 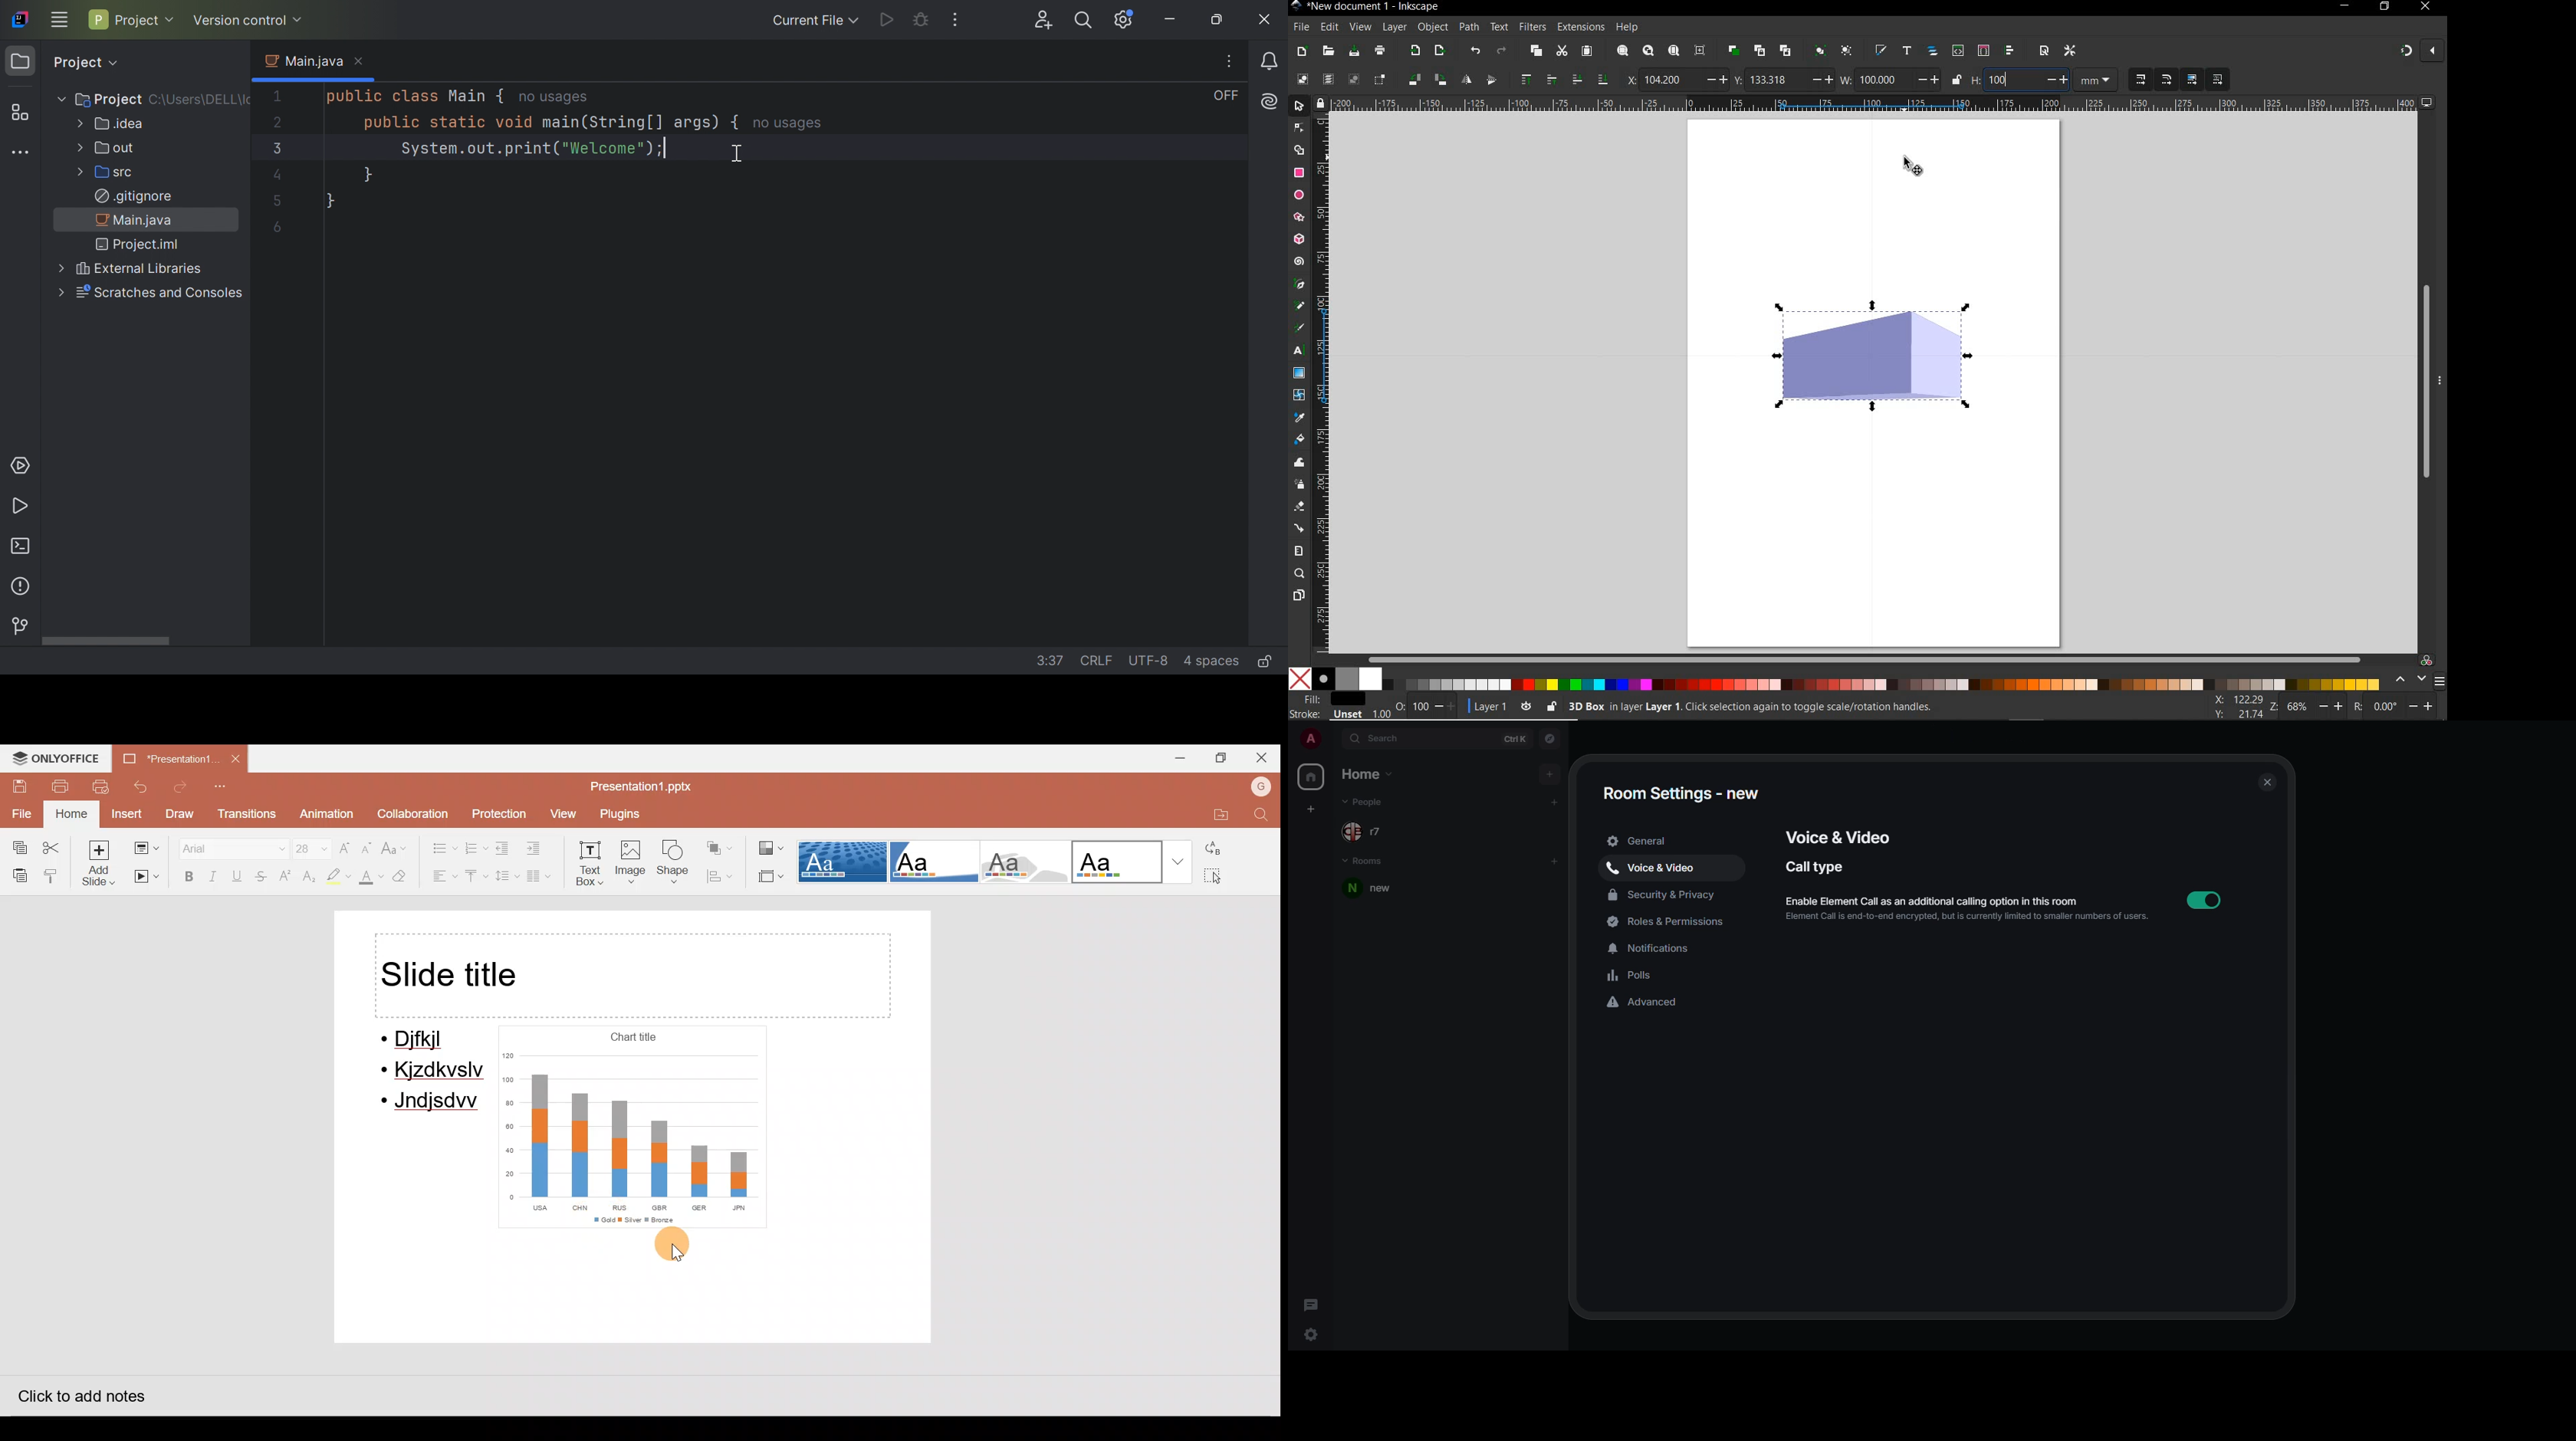 What do you see at coordinates (1320, 103) in the screenshot?
I see `lock` at bounding box center [1320, 103].